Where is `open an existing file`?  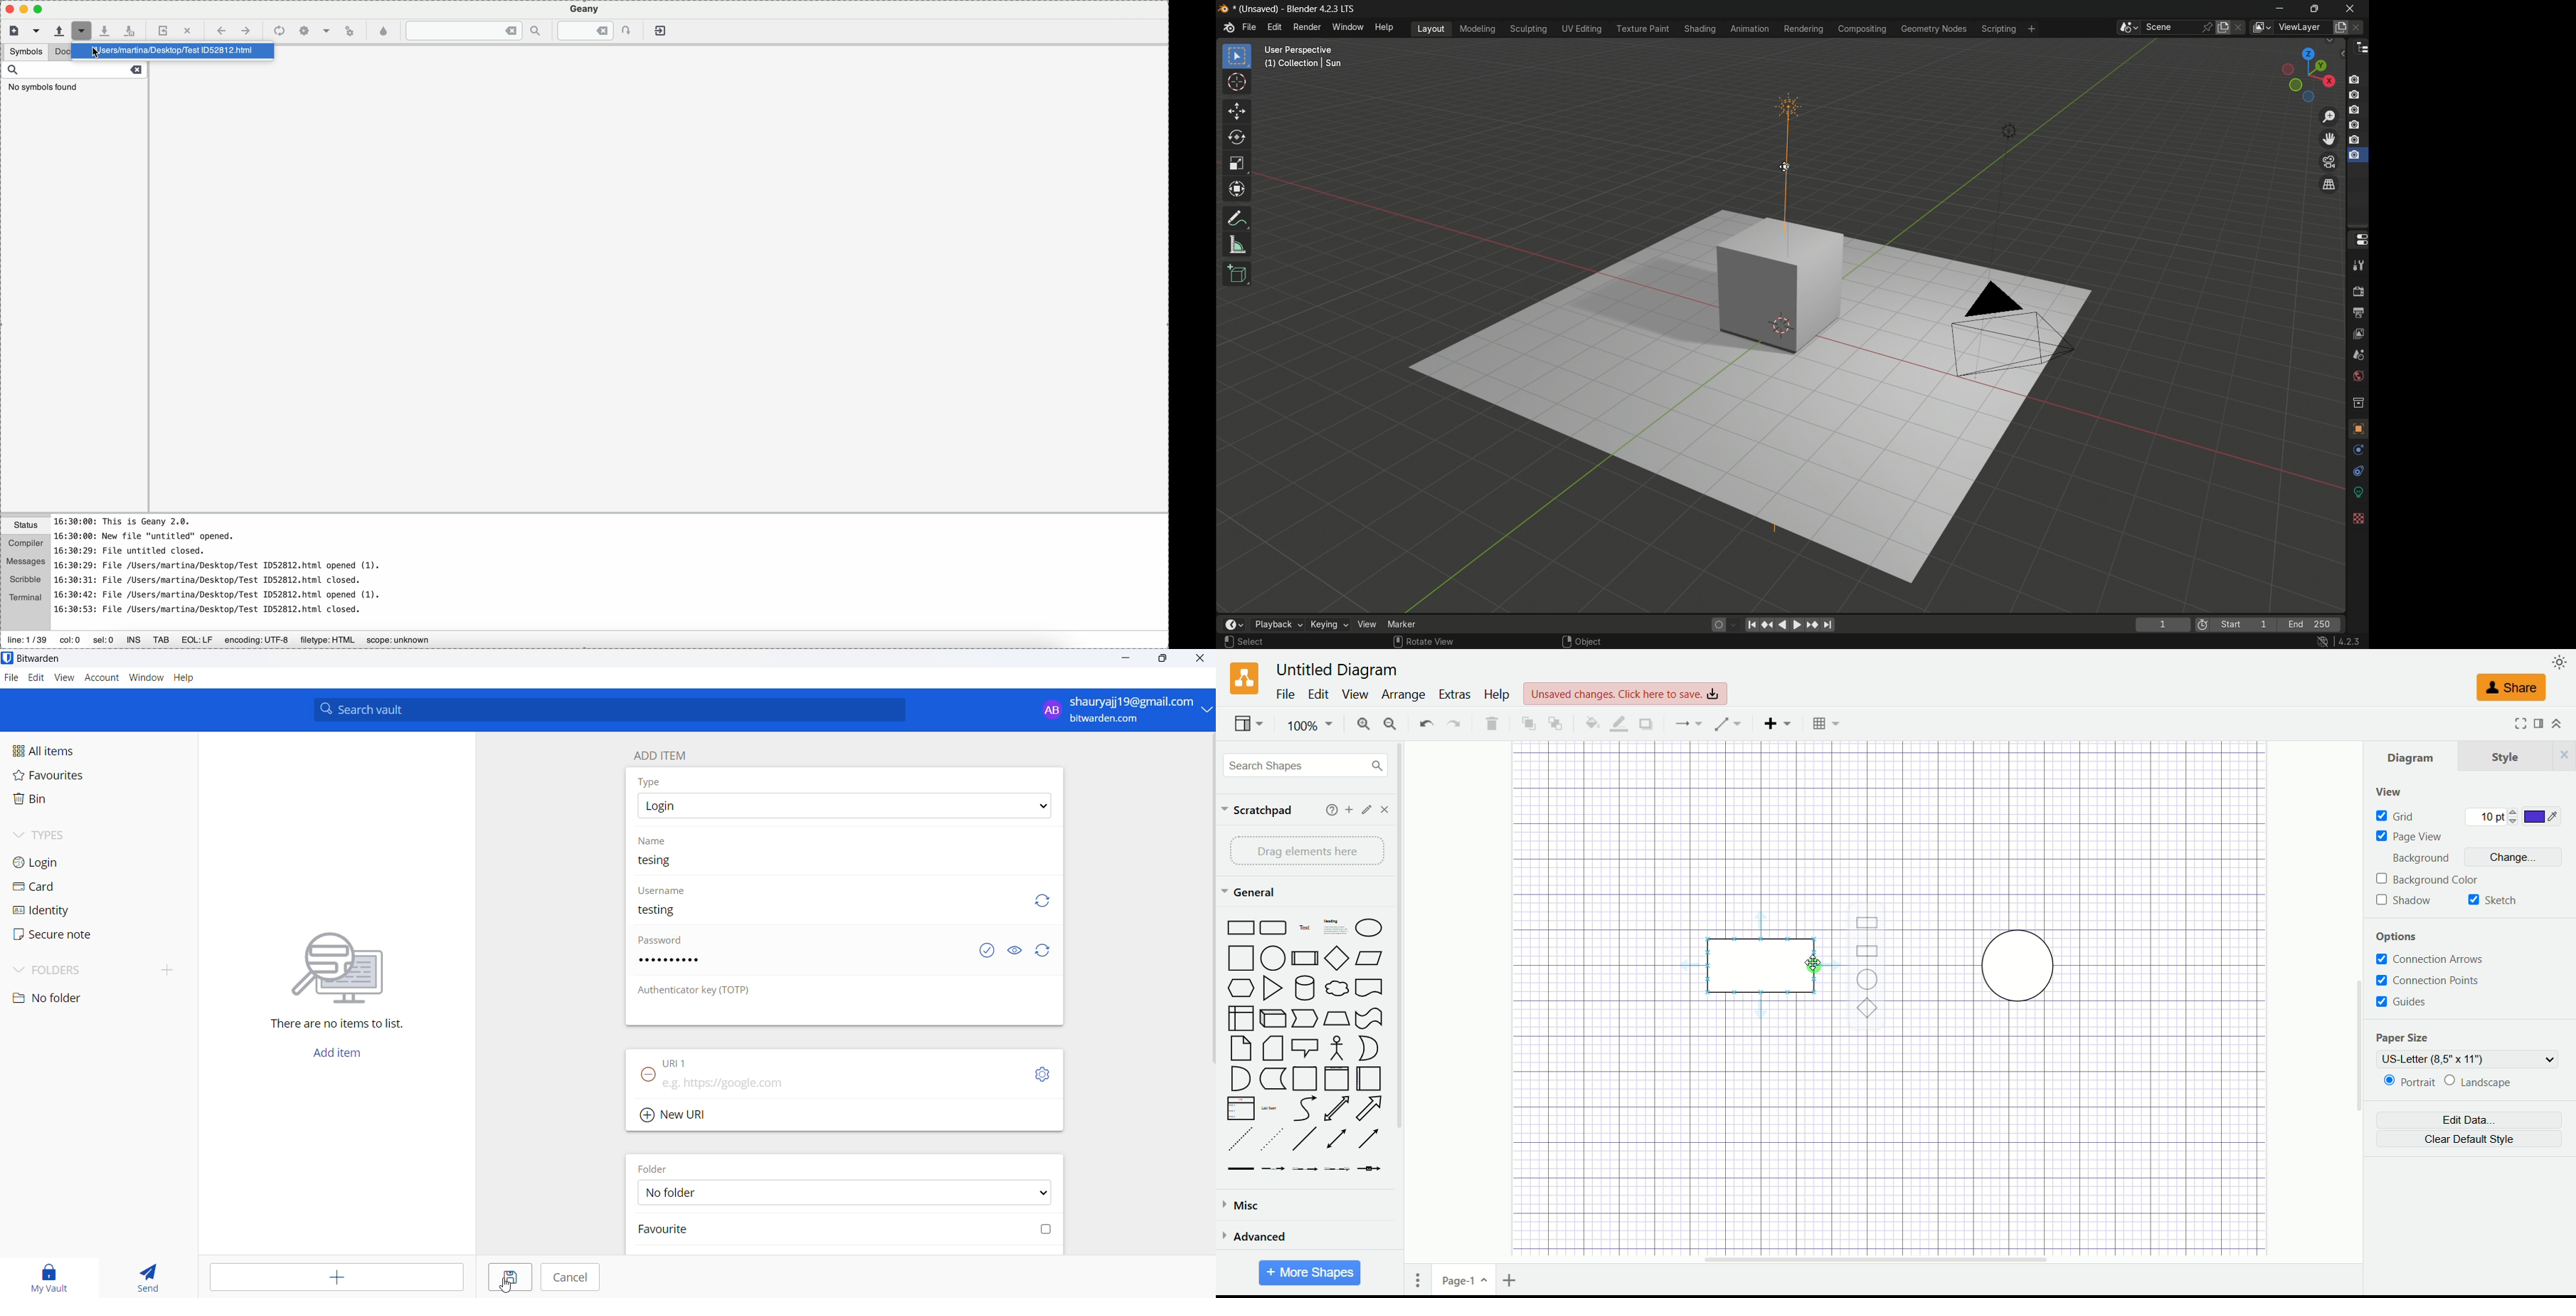
open an existing file is located at coordinates (58, 31).